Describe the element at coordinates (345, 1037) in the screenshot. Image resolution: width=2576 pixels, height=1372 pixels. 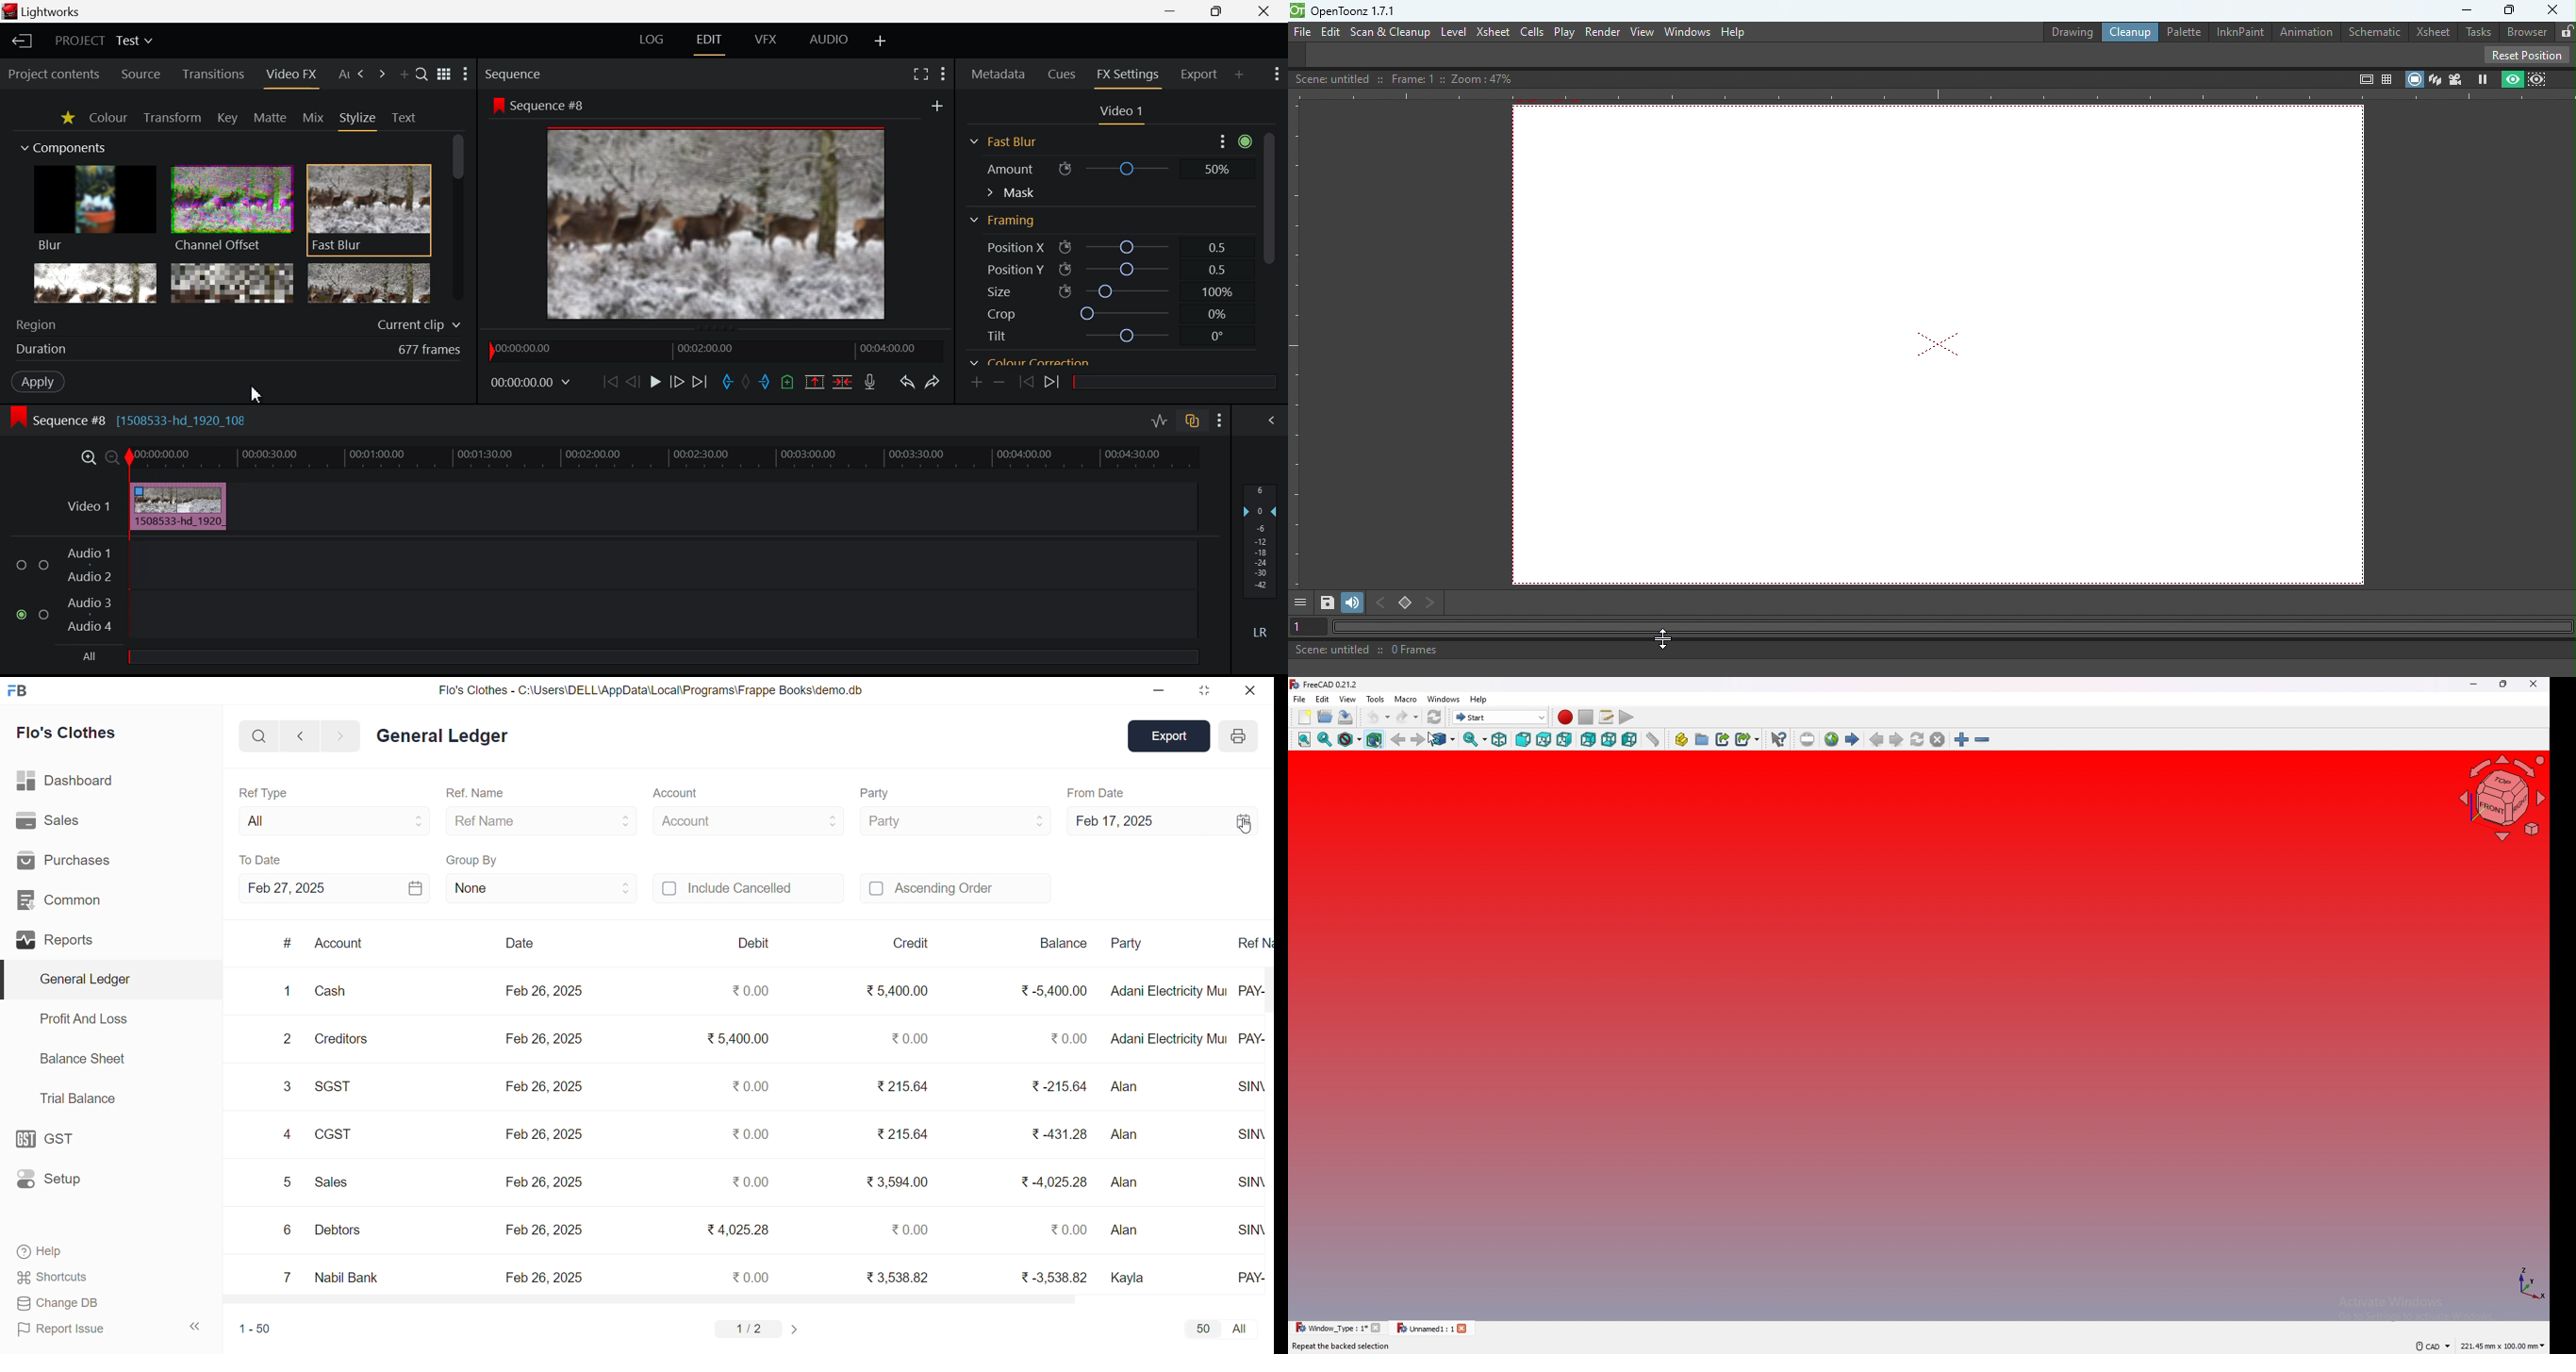
I see `Creditors` at that location.